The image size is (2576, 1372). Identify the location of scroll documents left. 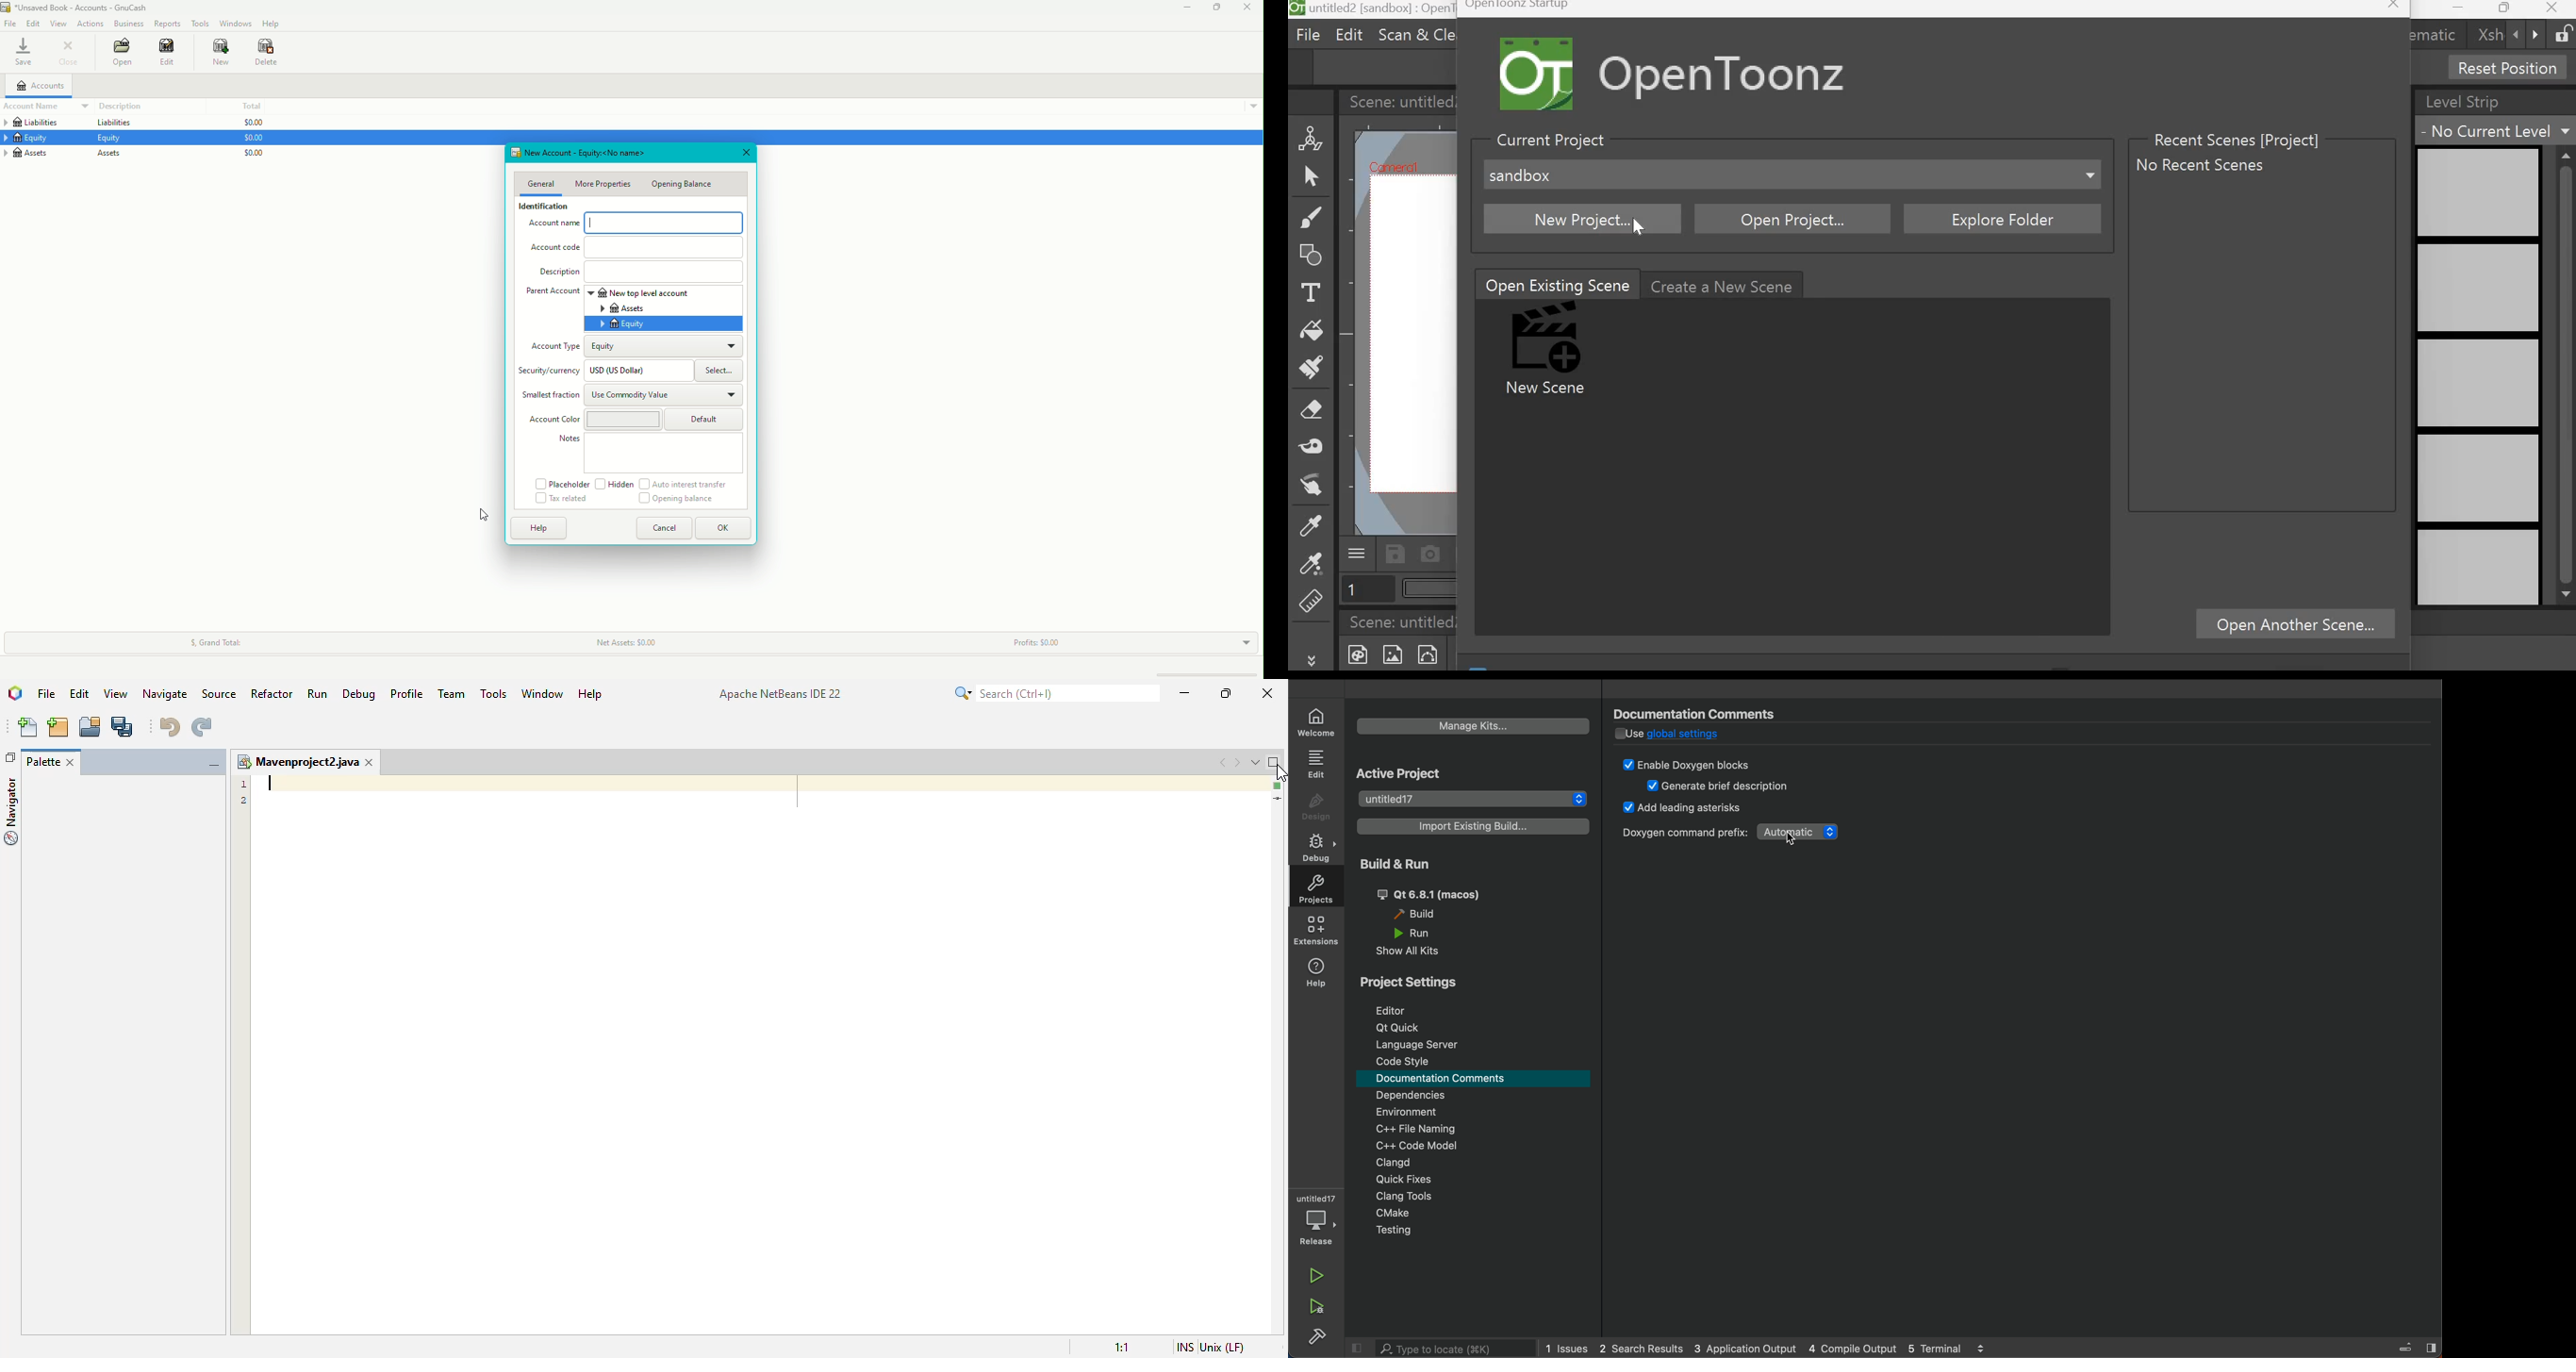
(1225, 763).